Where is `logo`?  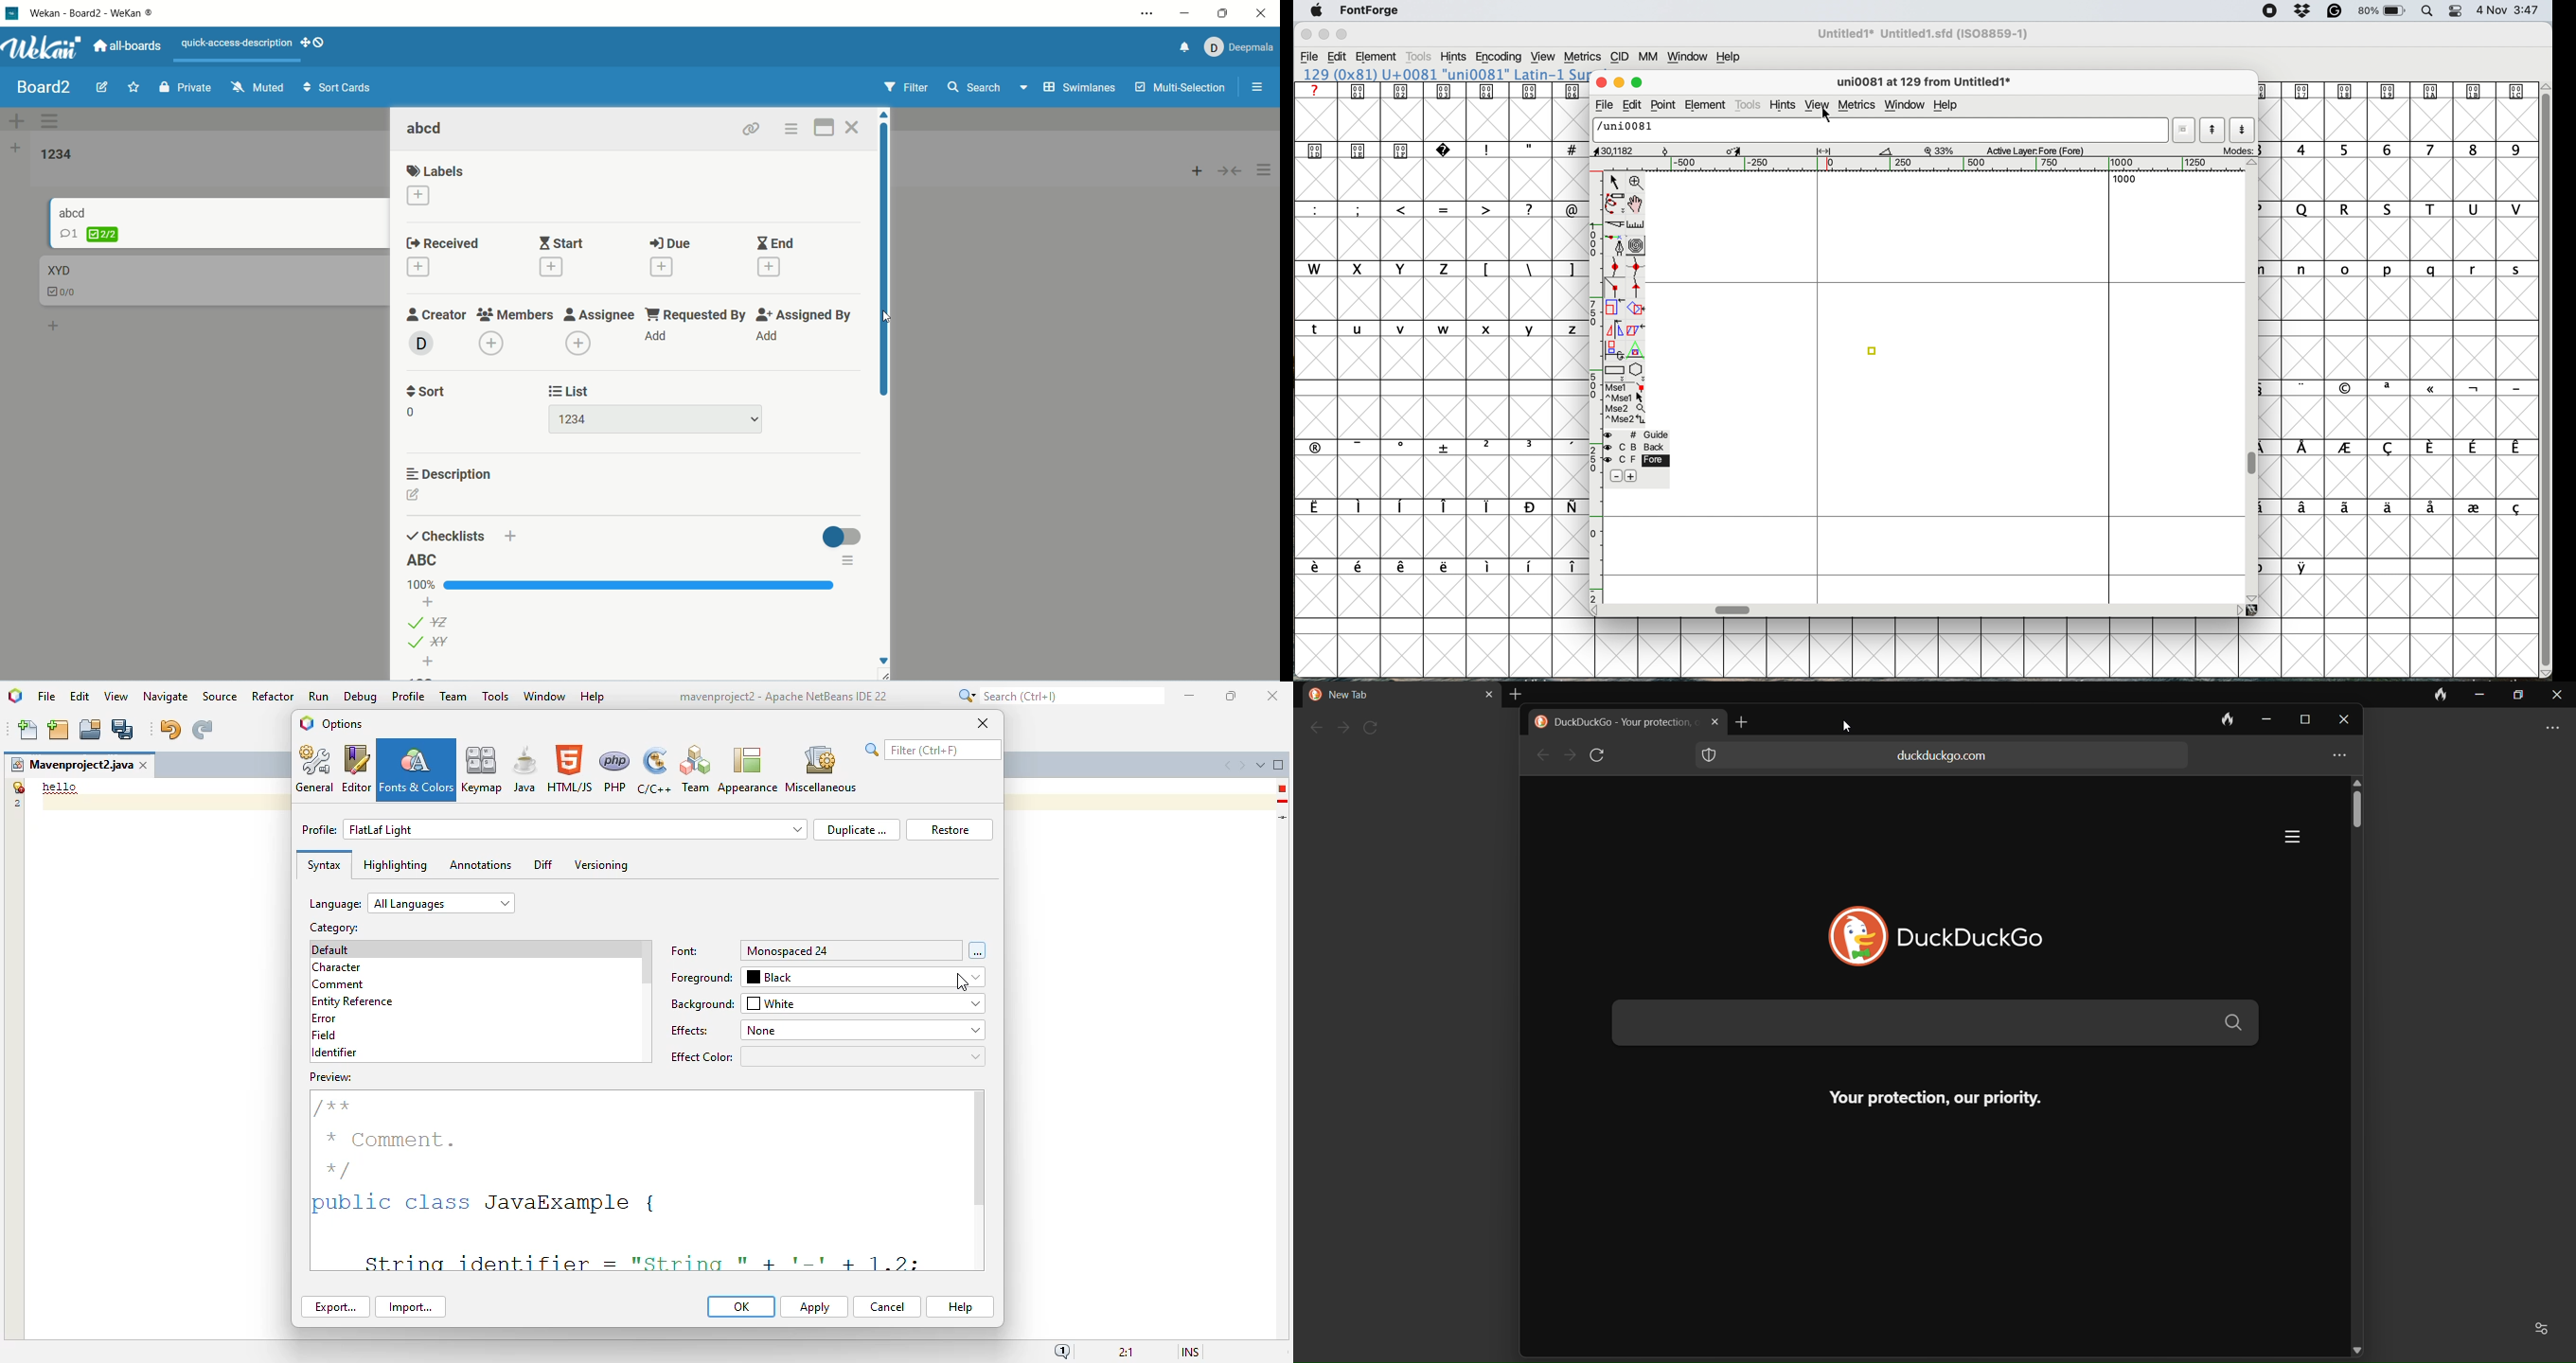
logo is located at coordinates (307, 723).